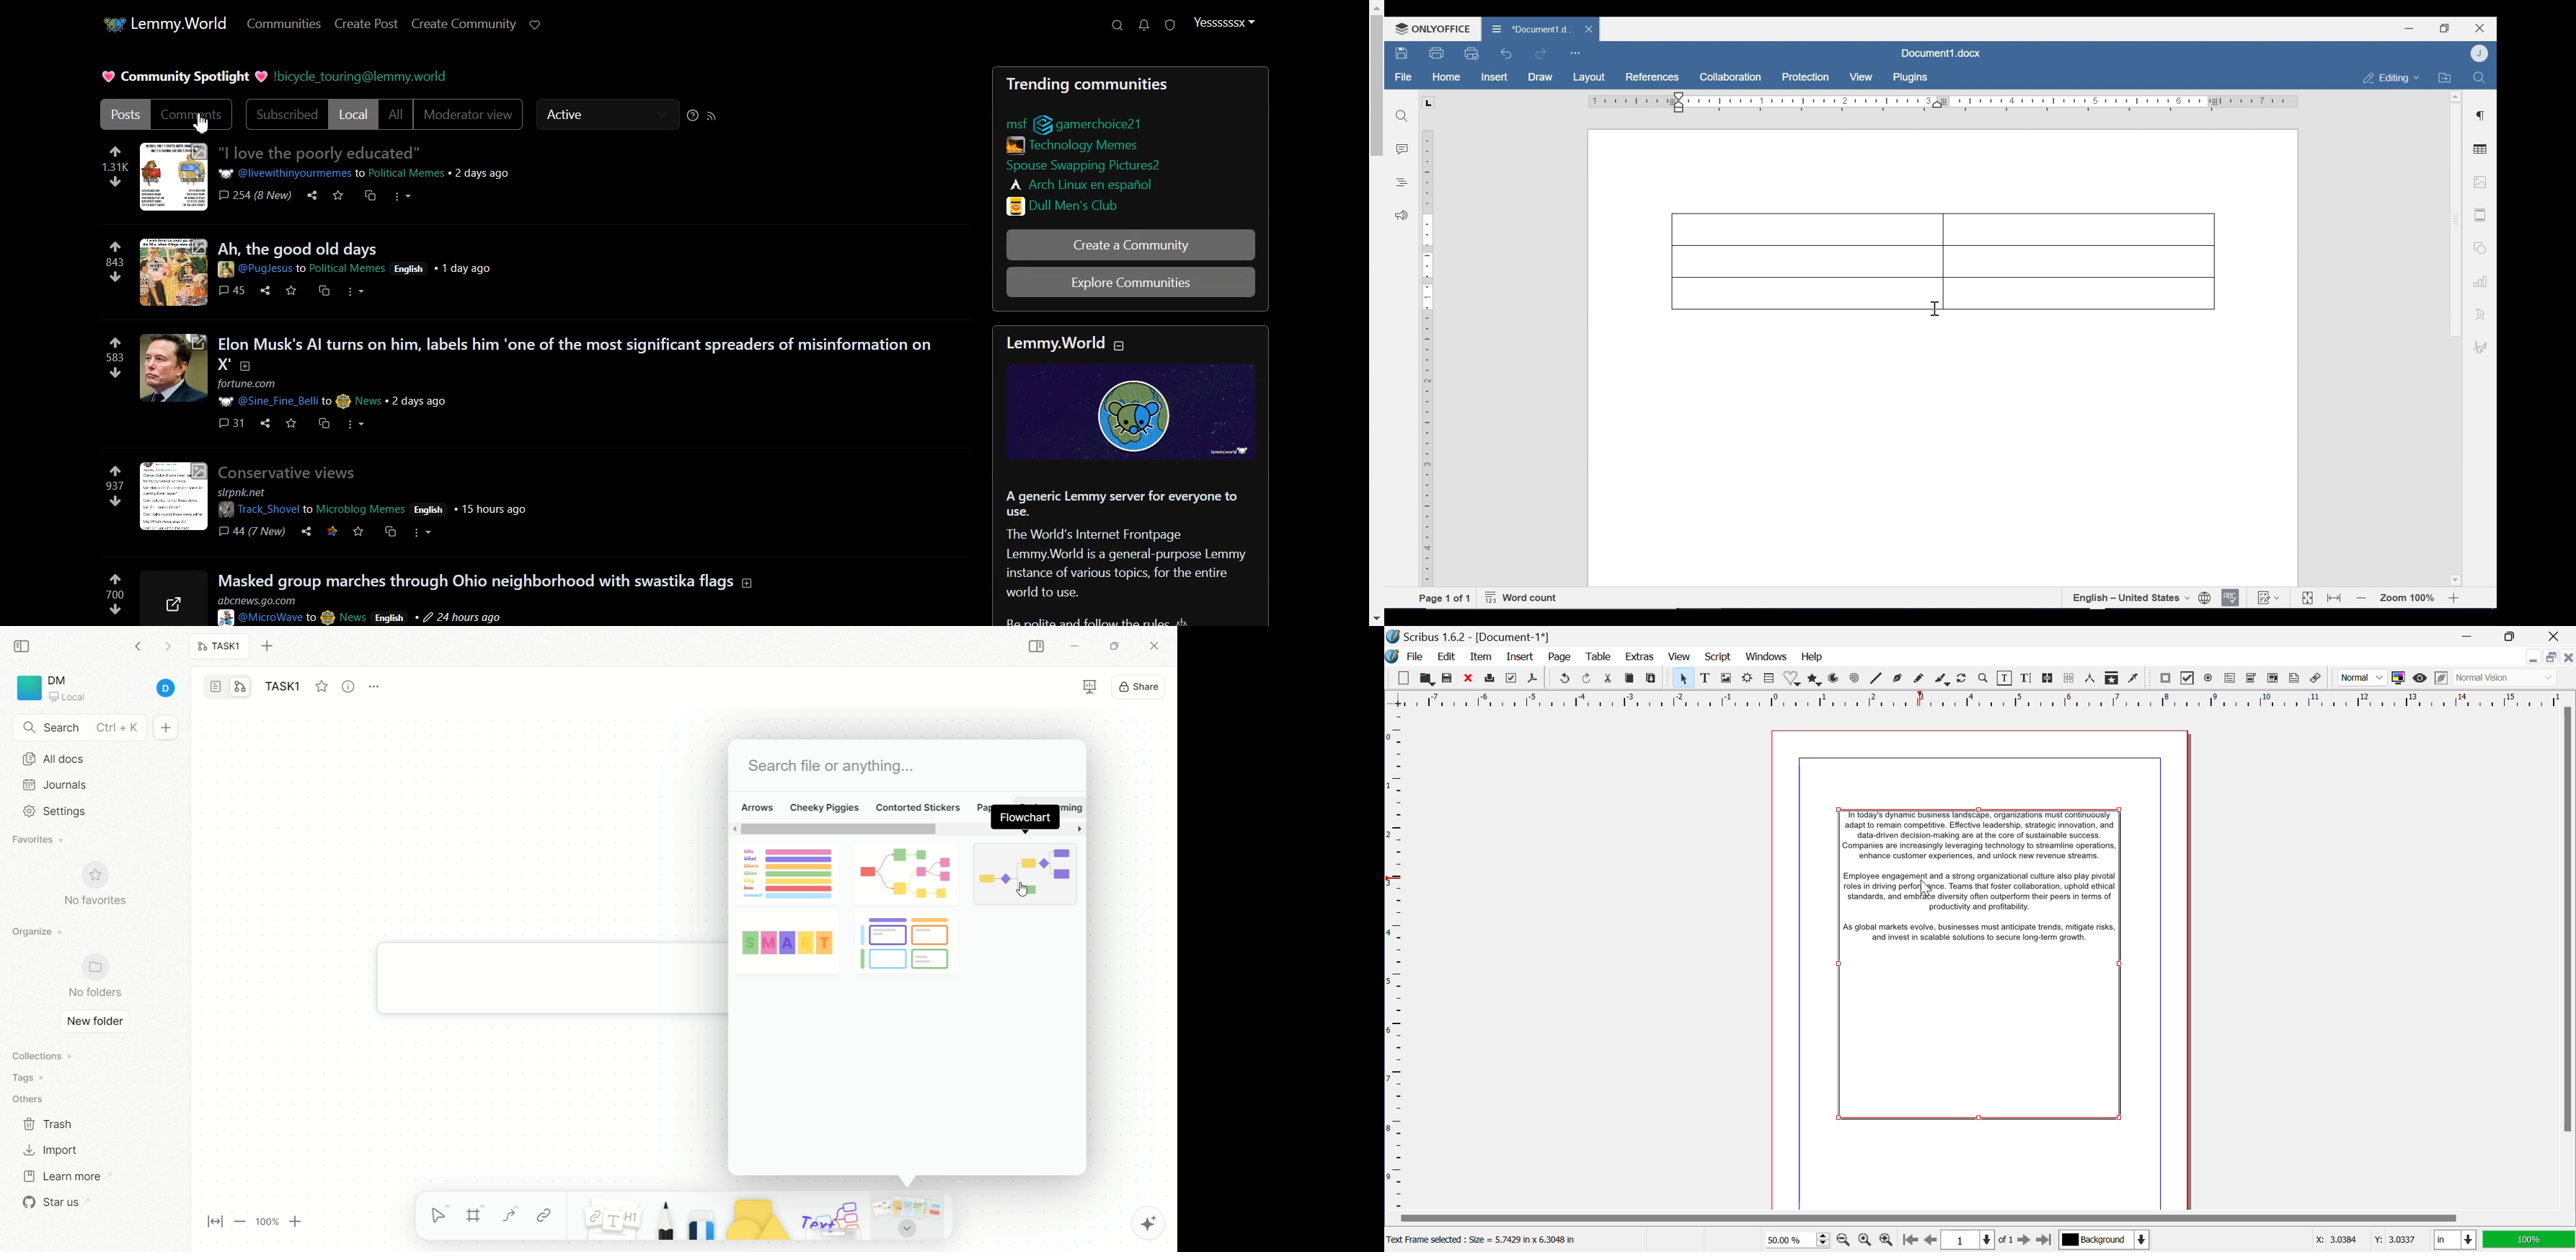 This screenshot has height=1260, width=2576. What do you see at coordinates (389, 529) in the screenshot?
I see `cross post` at bounding box center [389, 529].